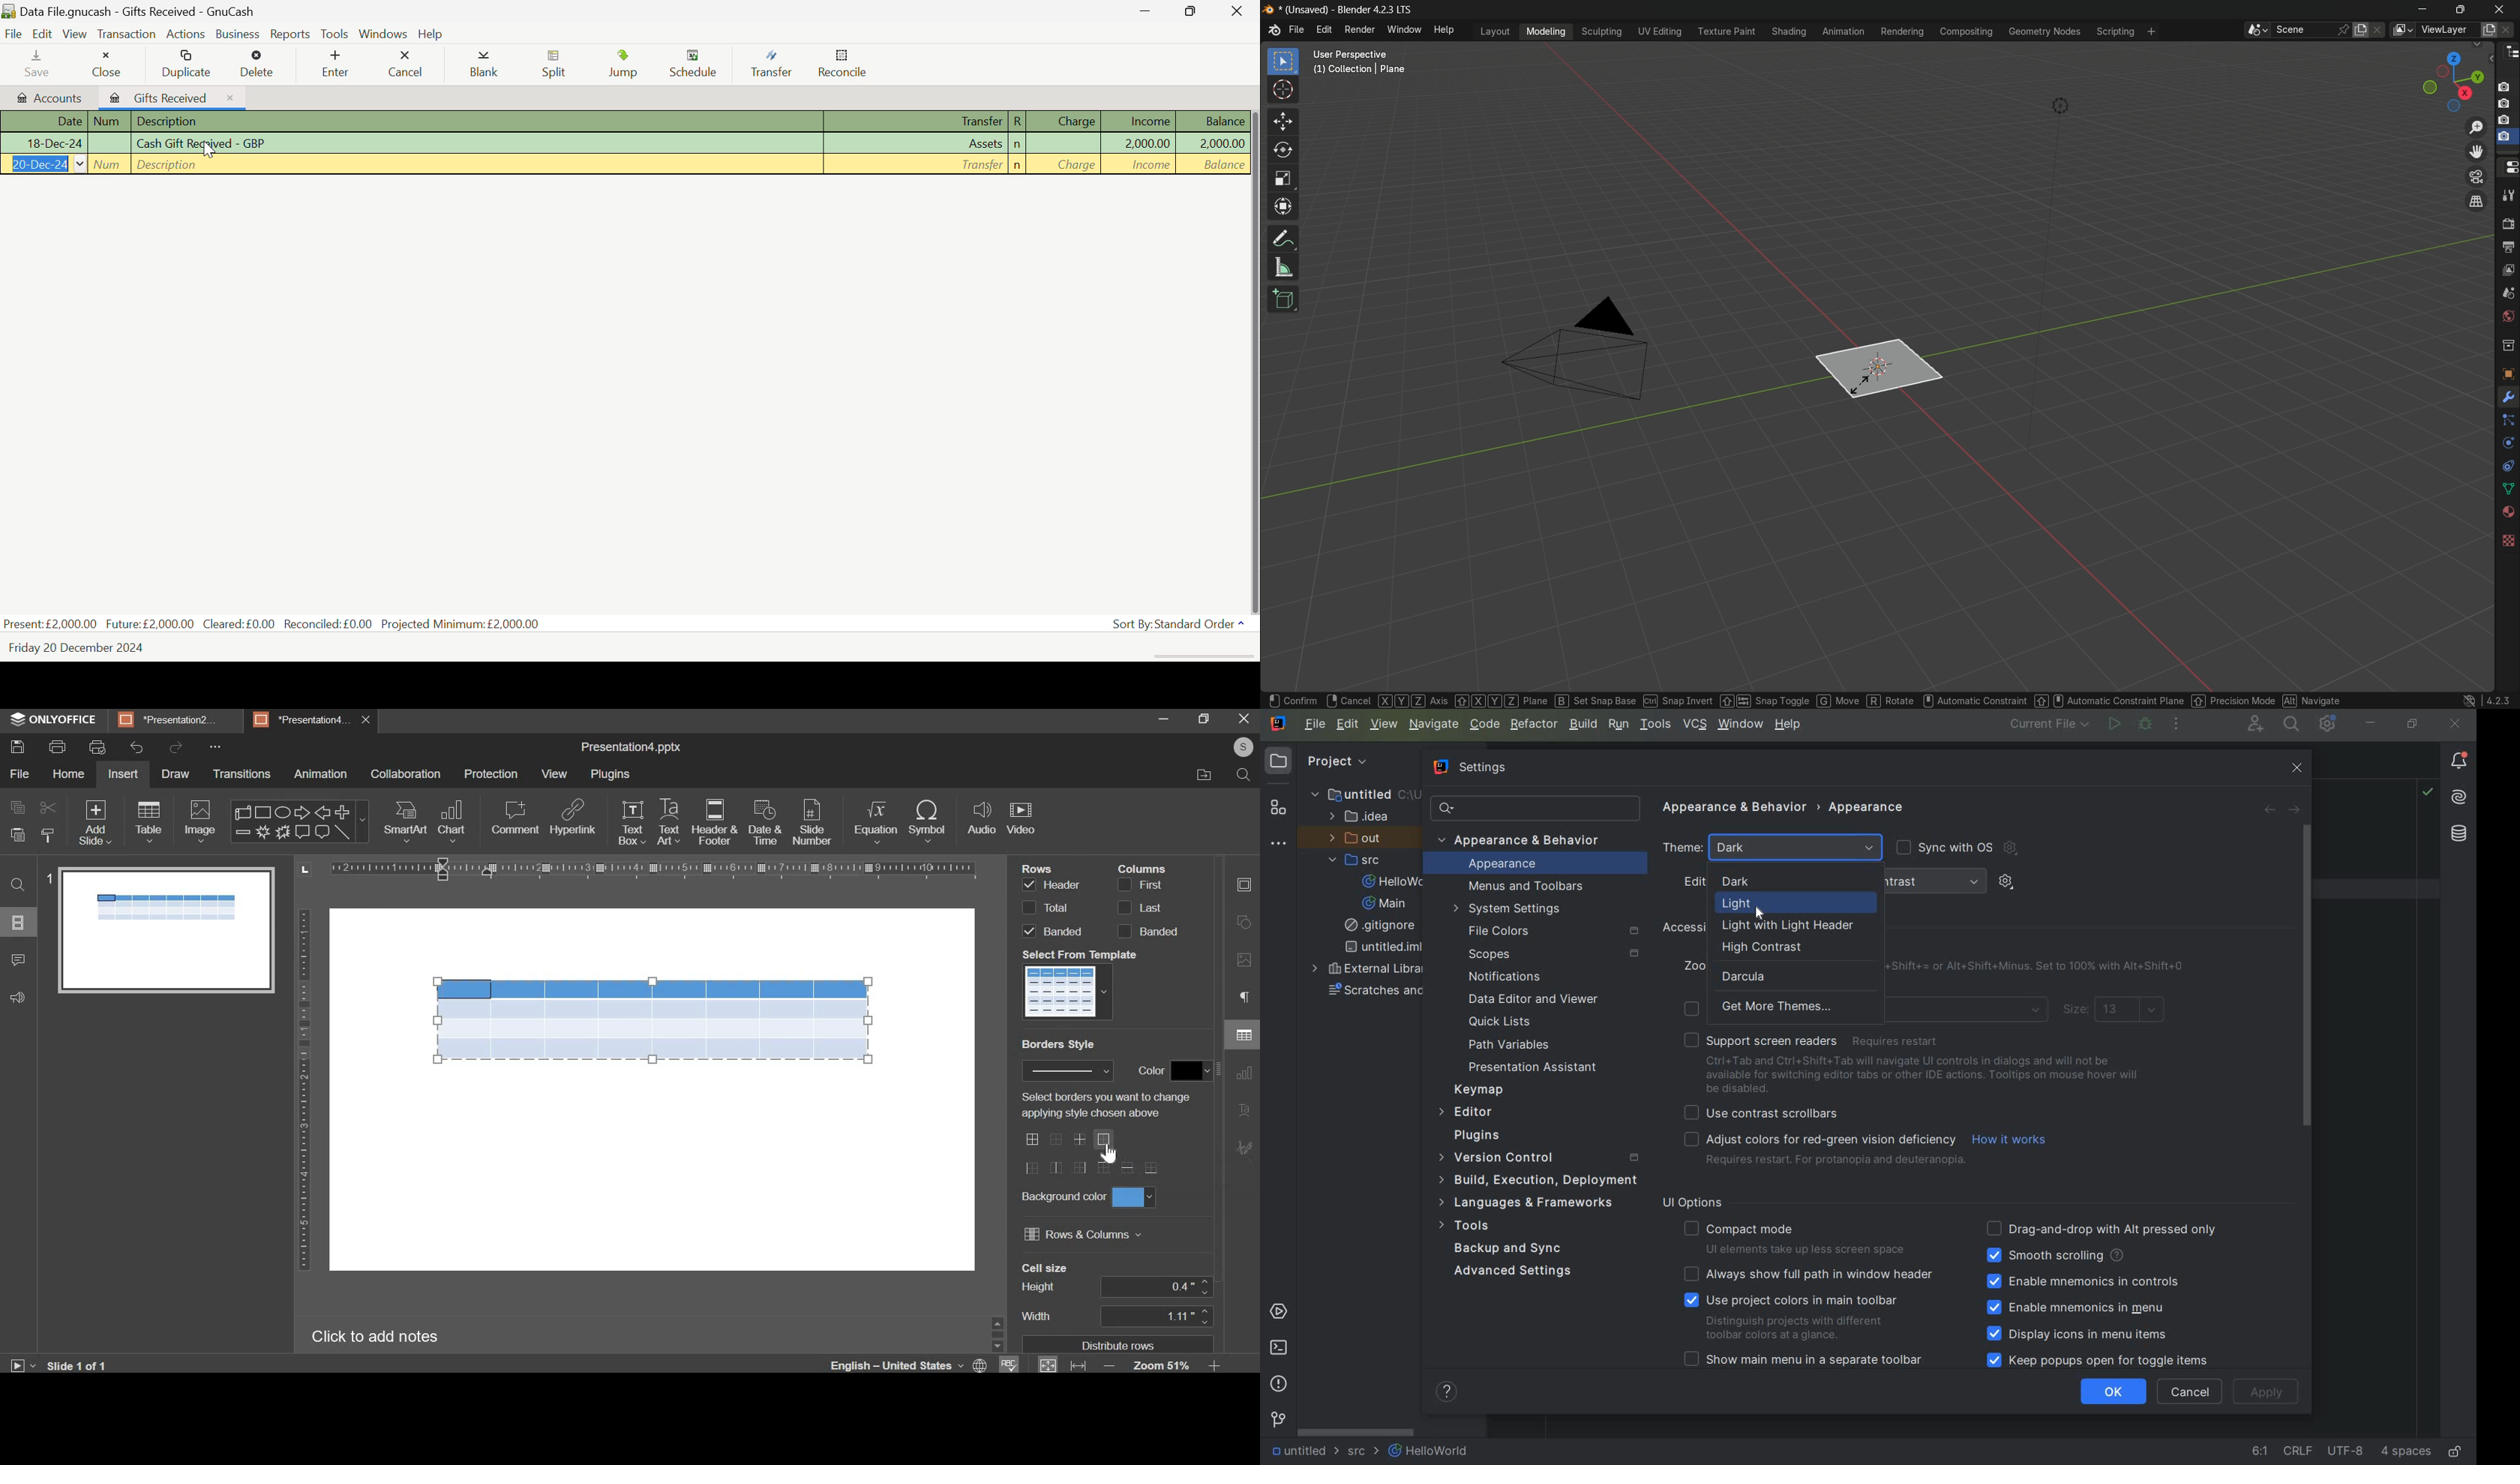 The height and width of the screenshot is (1484, 2520). Describe the element at coordinates (1066, 145) in the screenshot. I see `Charge` at that location.